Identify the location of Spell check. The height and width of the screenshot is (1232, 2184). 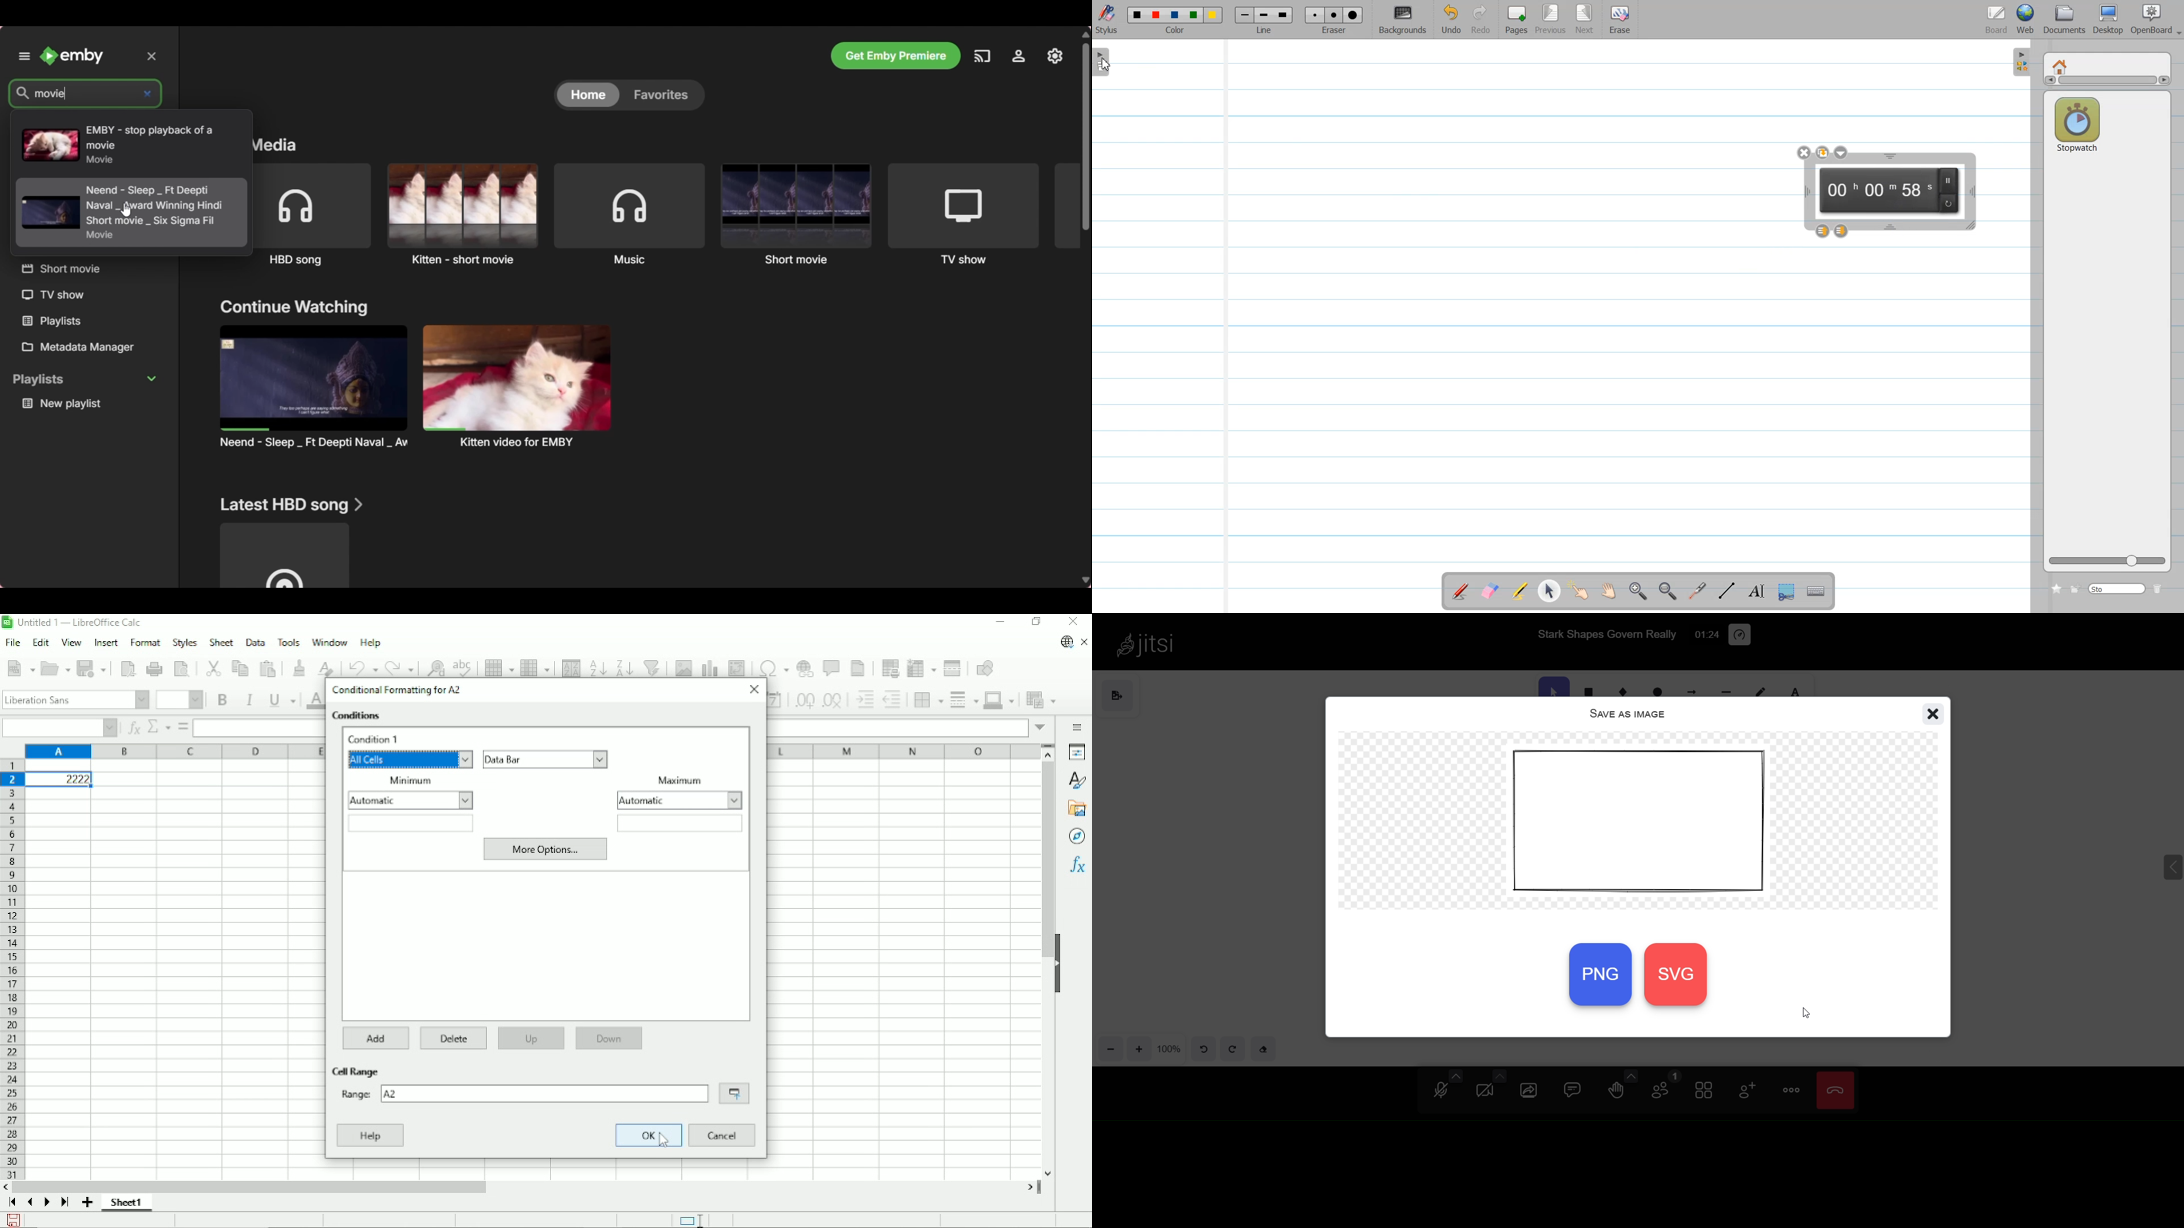
(463, 666).